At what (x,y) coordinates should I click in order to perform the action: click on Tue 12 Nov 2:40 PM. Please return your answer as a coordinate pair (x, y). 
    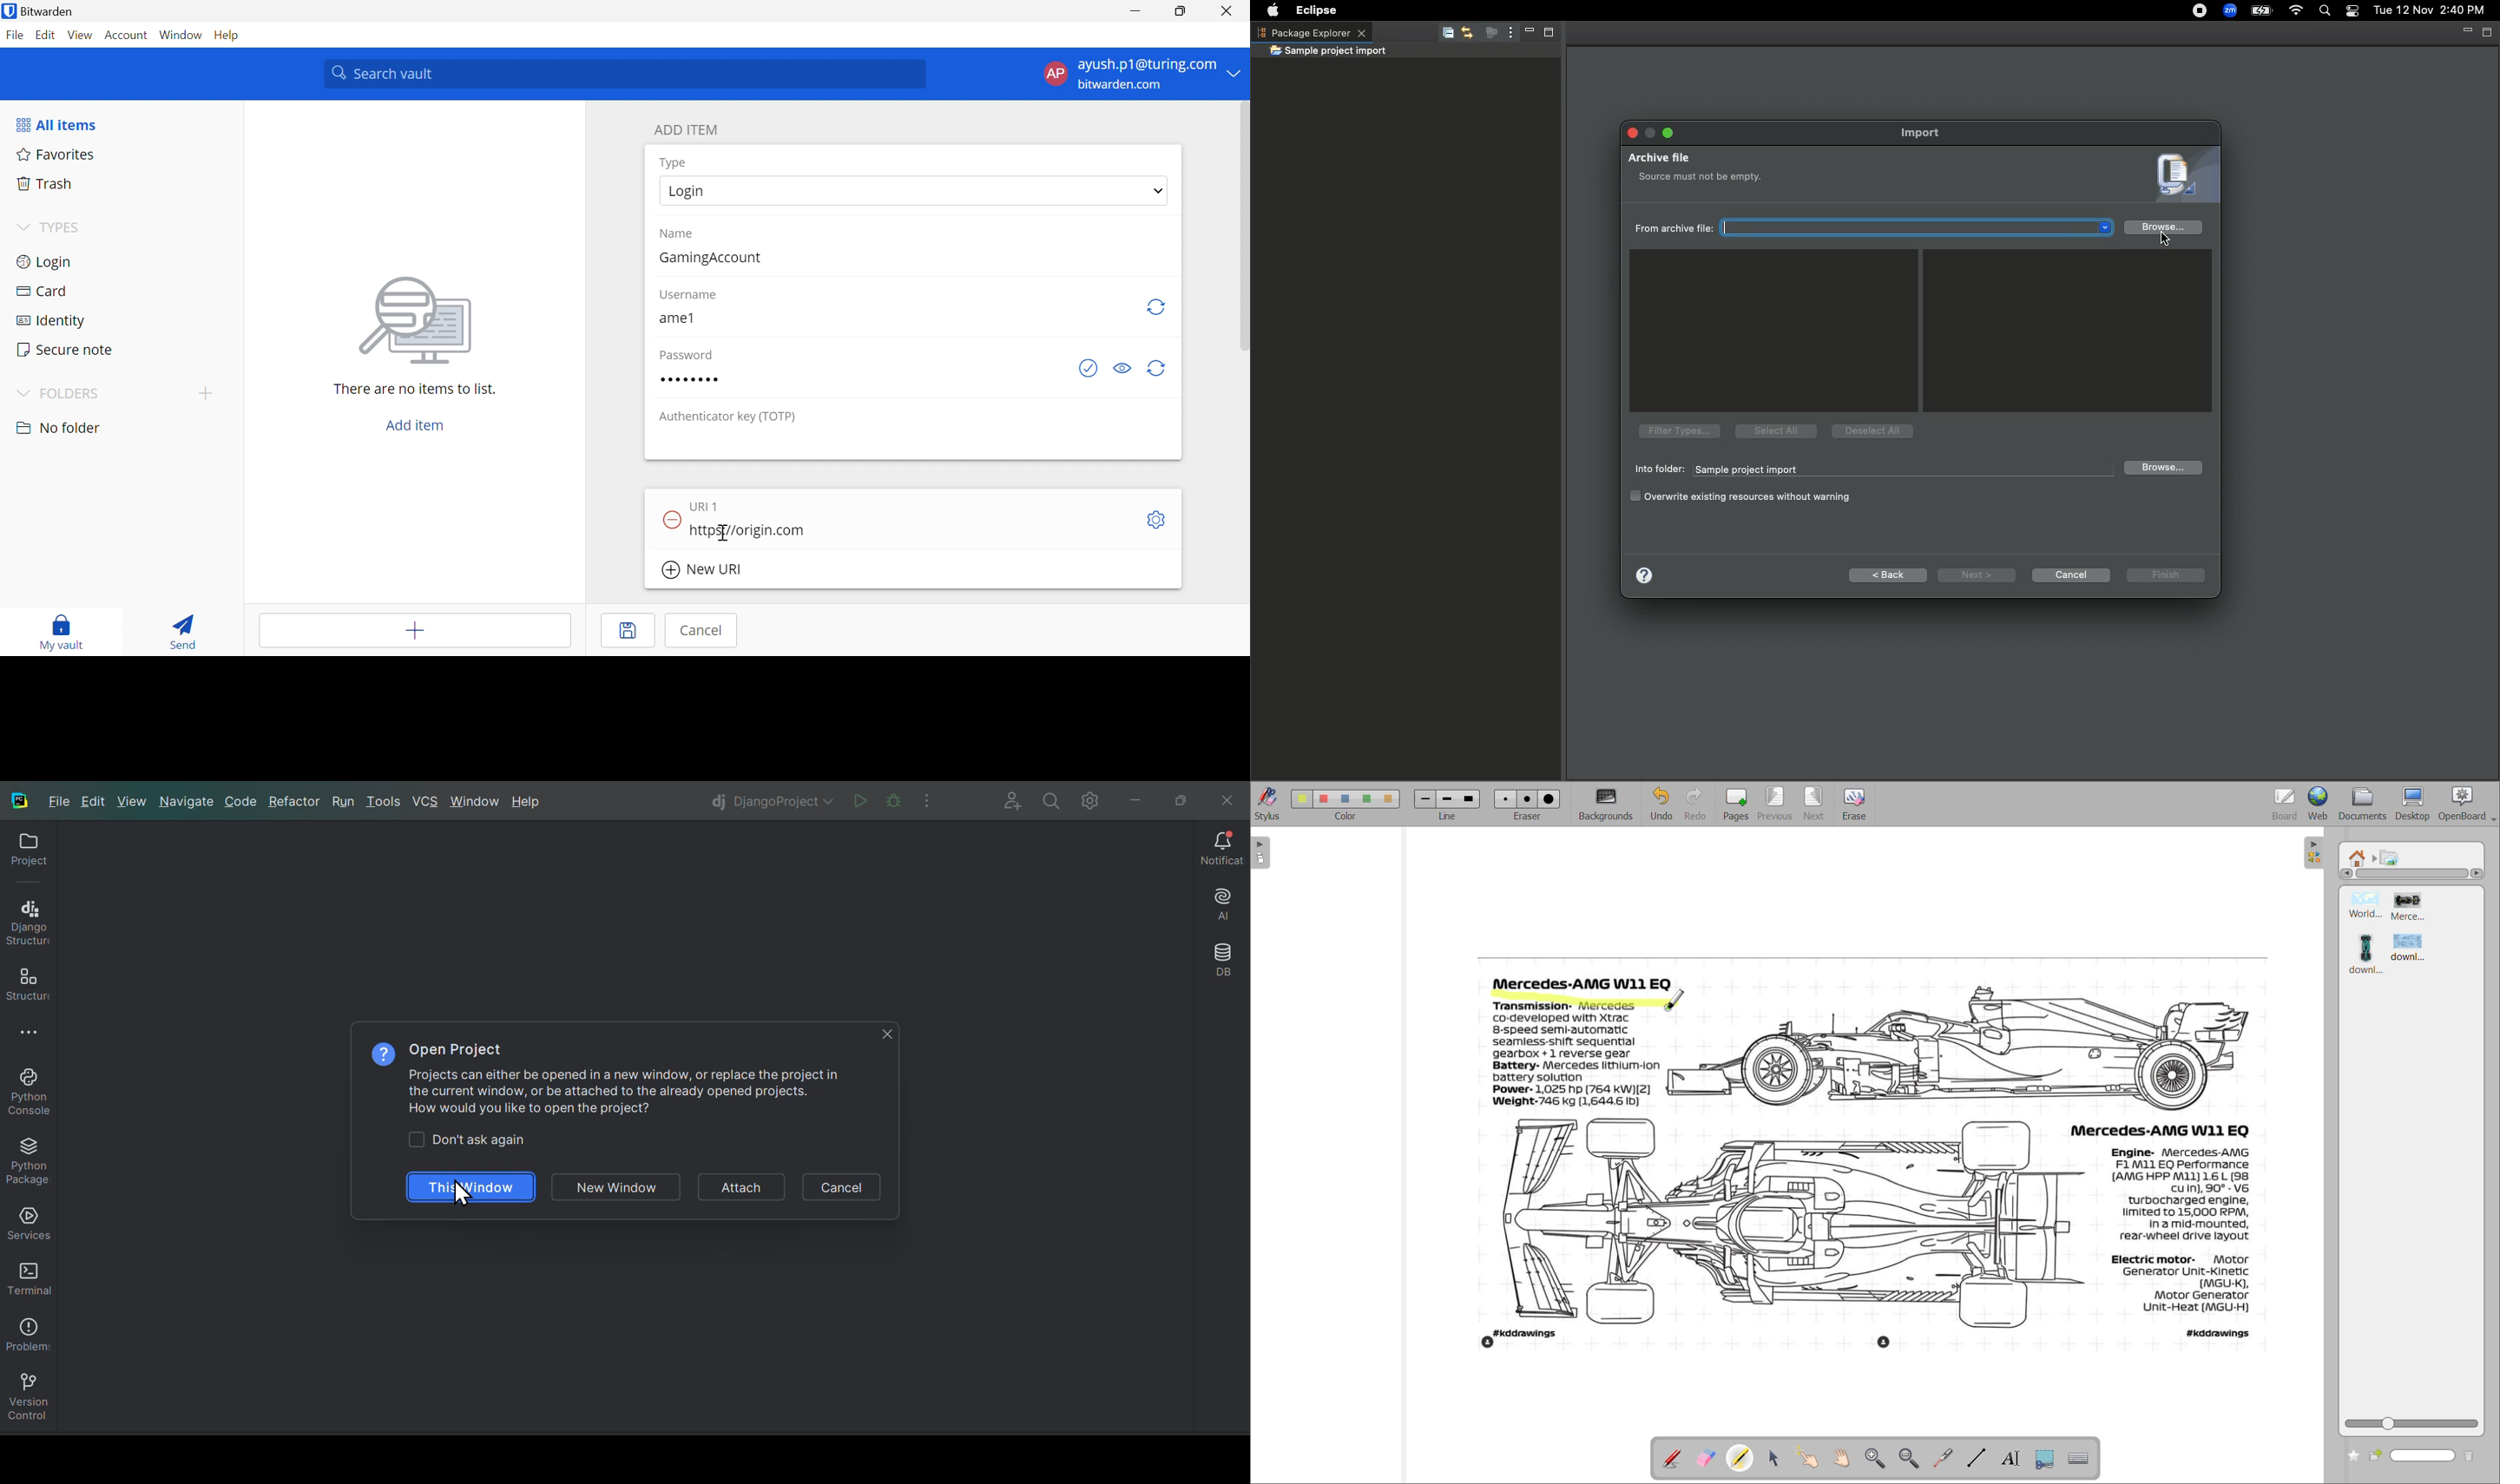
    Looking at the image, I should click on (2429, 10).